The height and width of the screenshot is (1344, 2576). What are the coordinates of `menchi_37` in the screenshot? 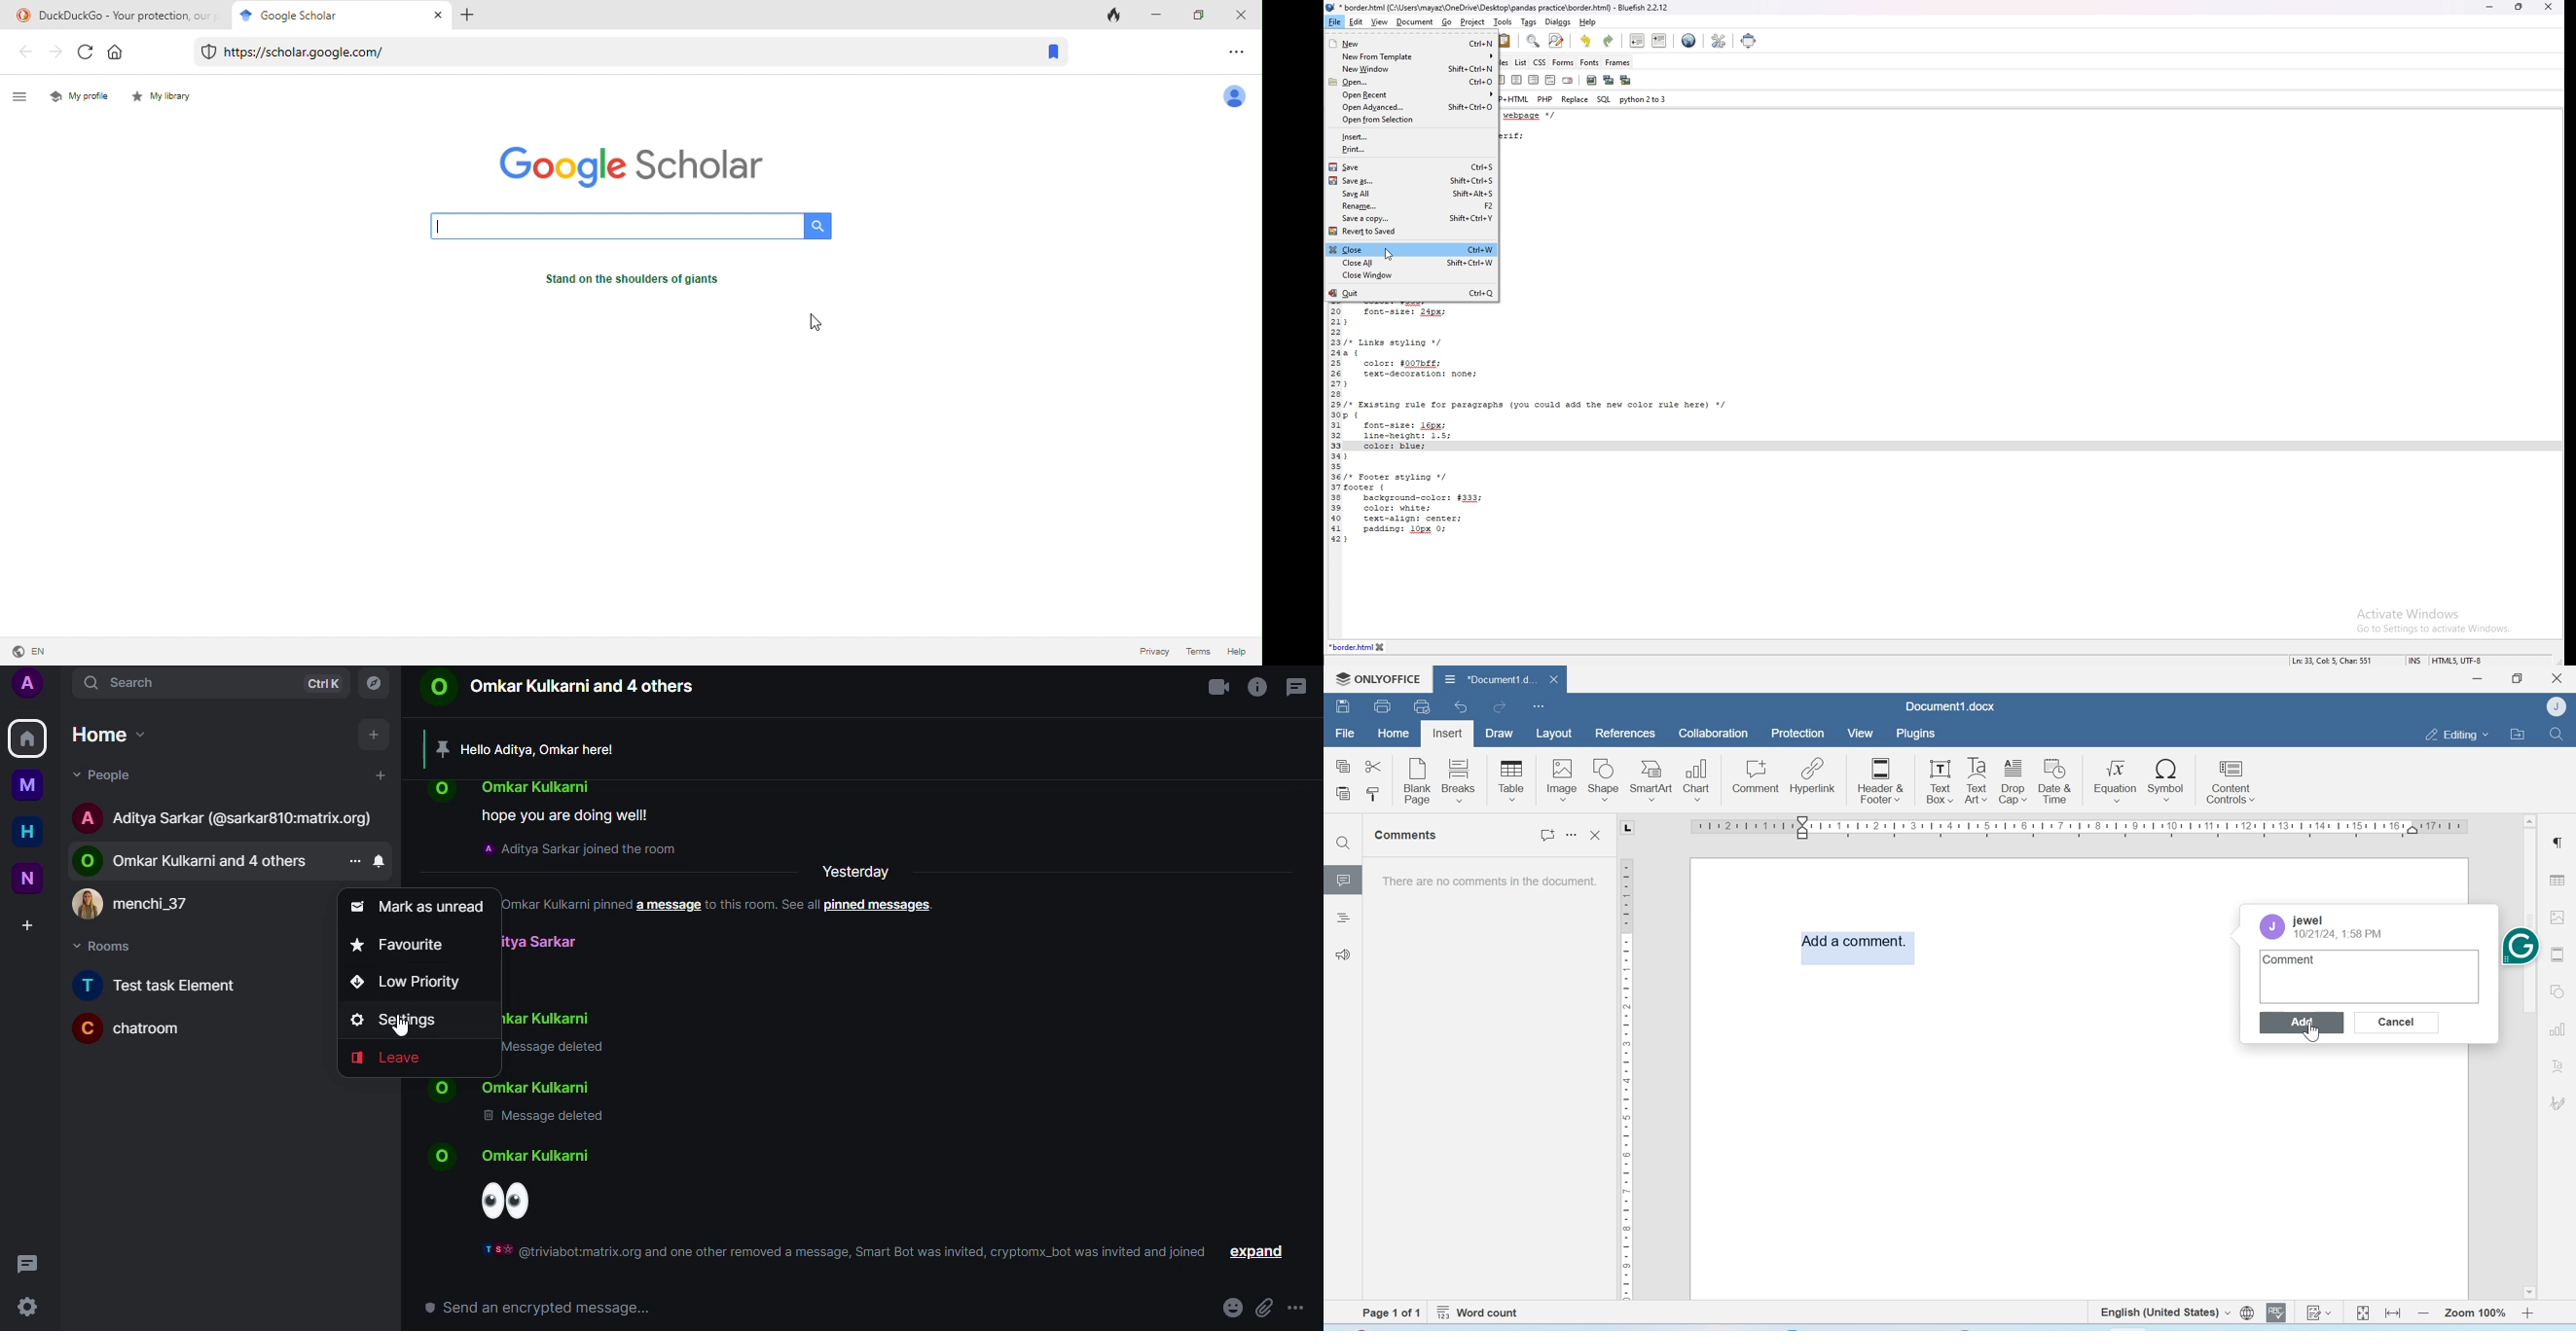 It's located at (161, 902).